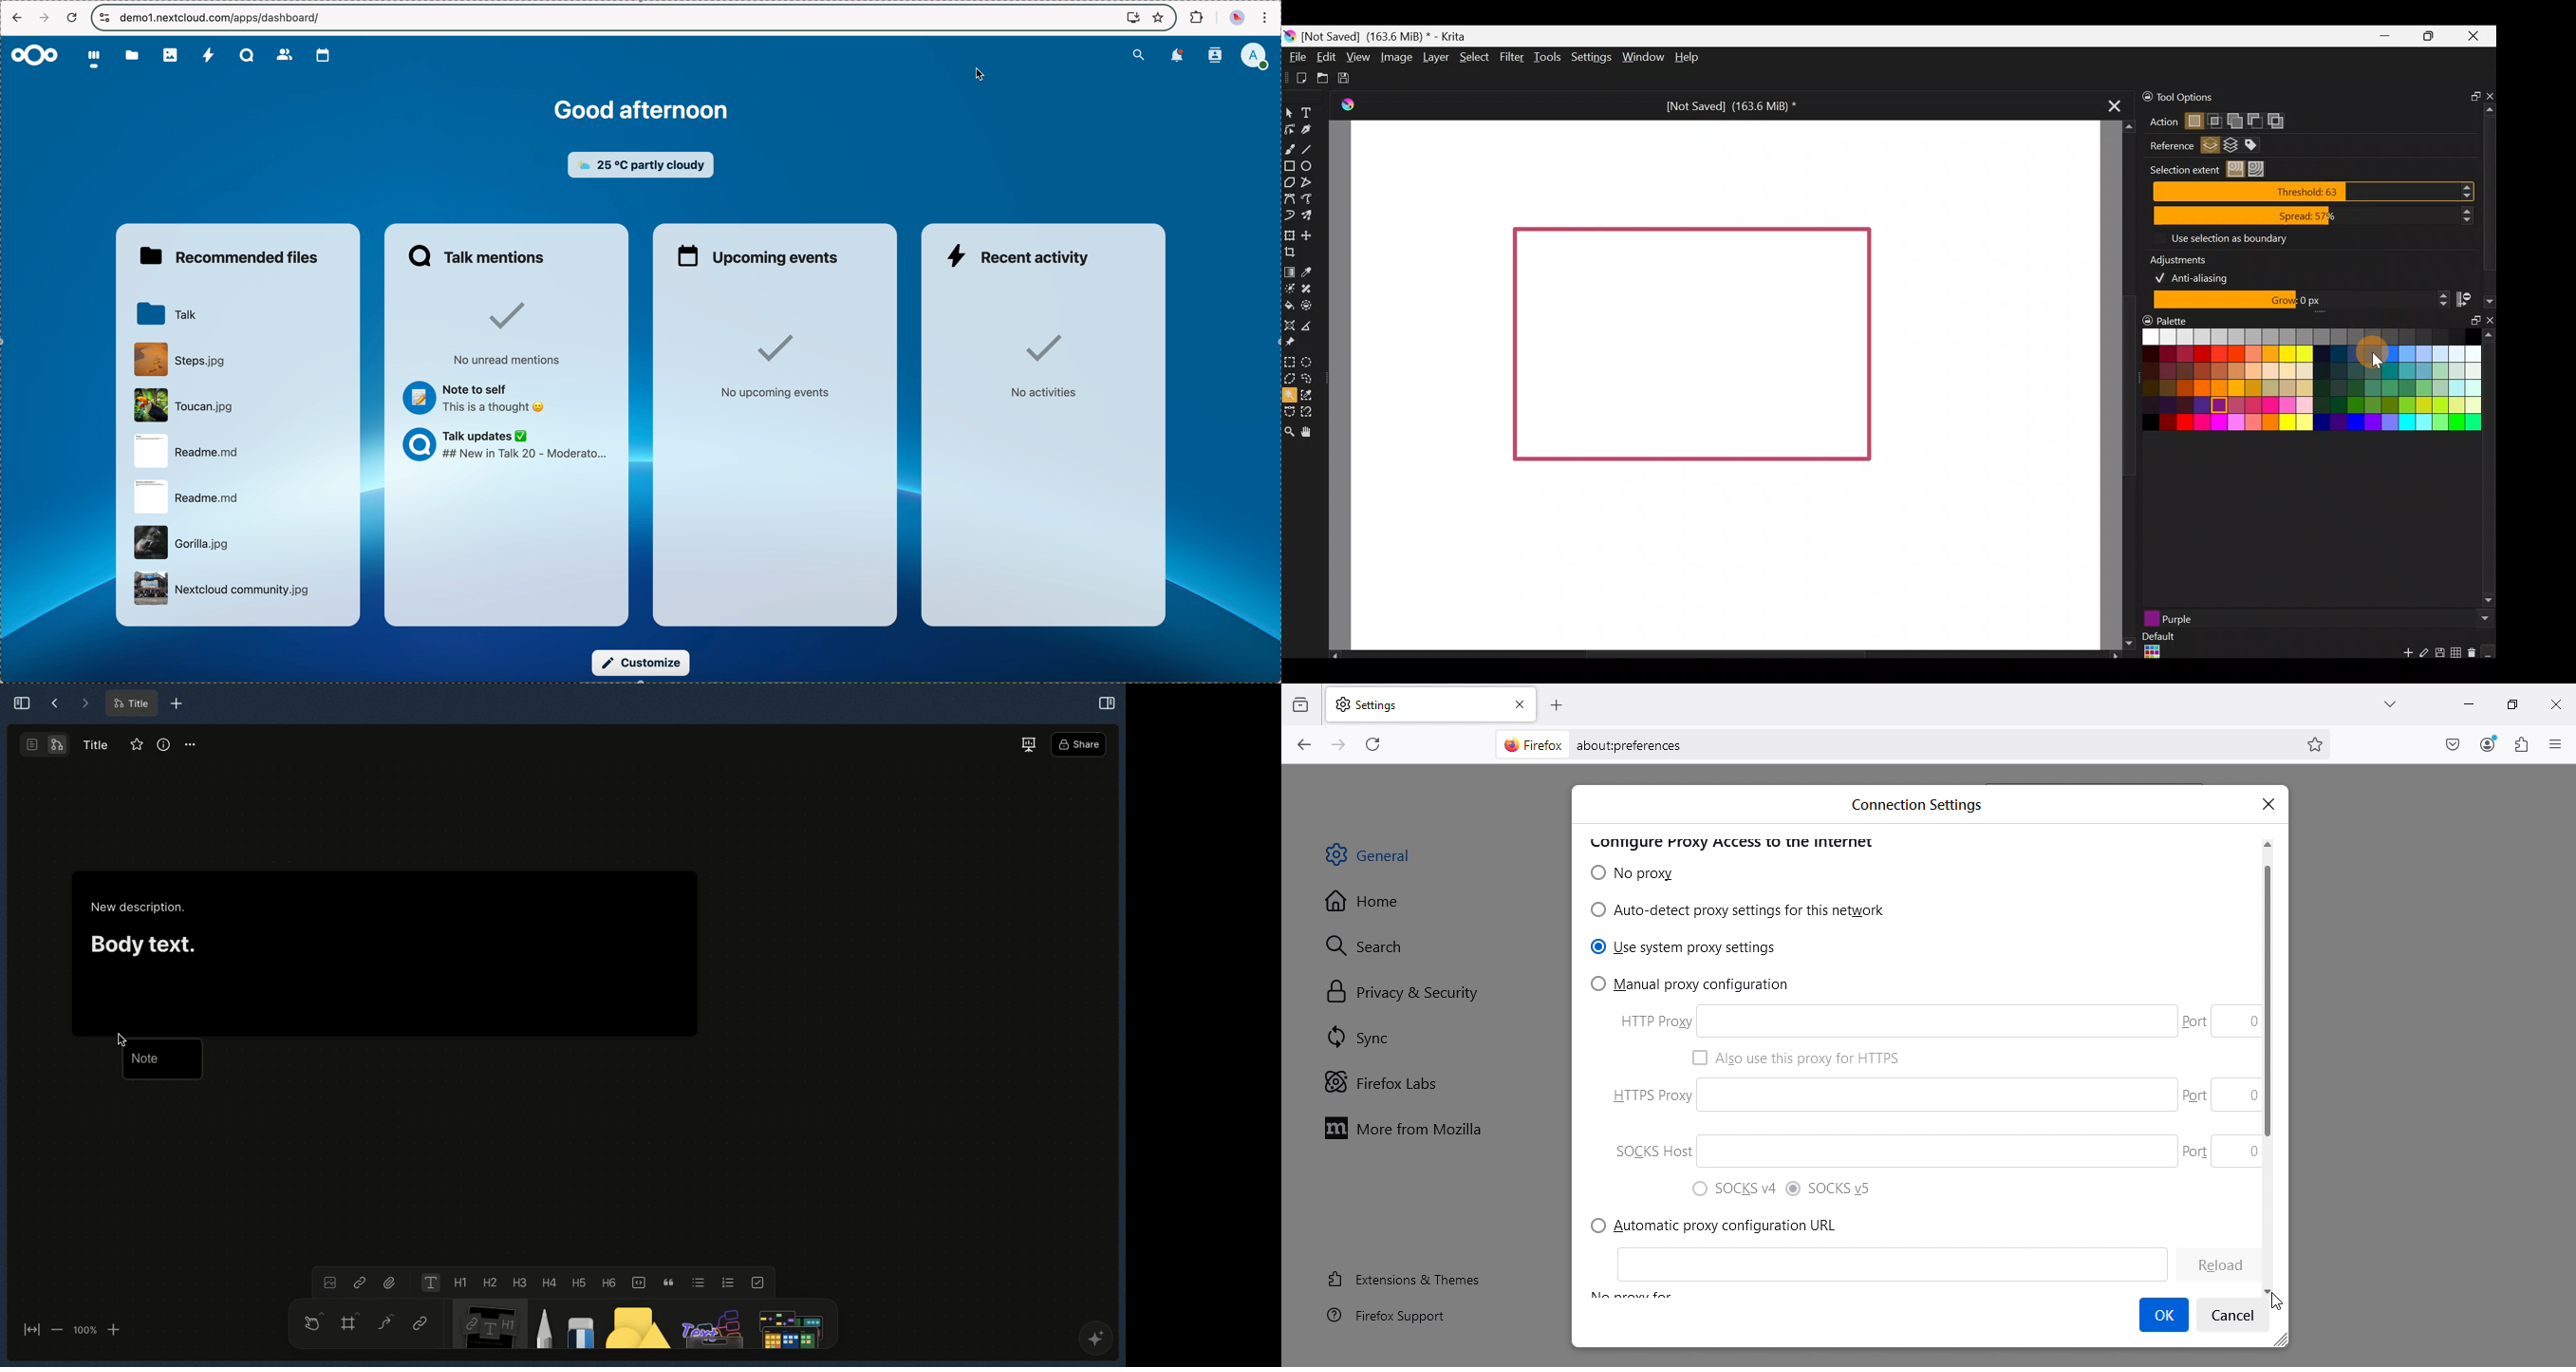 This screenshot has height=1372, width=2576. Describe the element at coordinates (2193, 122) in the screenshot. I see `Replace` at that location.